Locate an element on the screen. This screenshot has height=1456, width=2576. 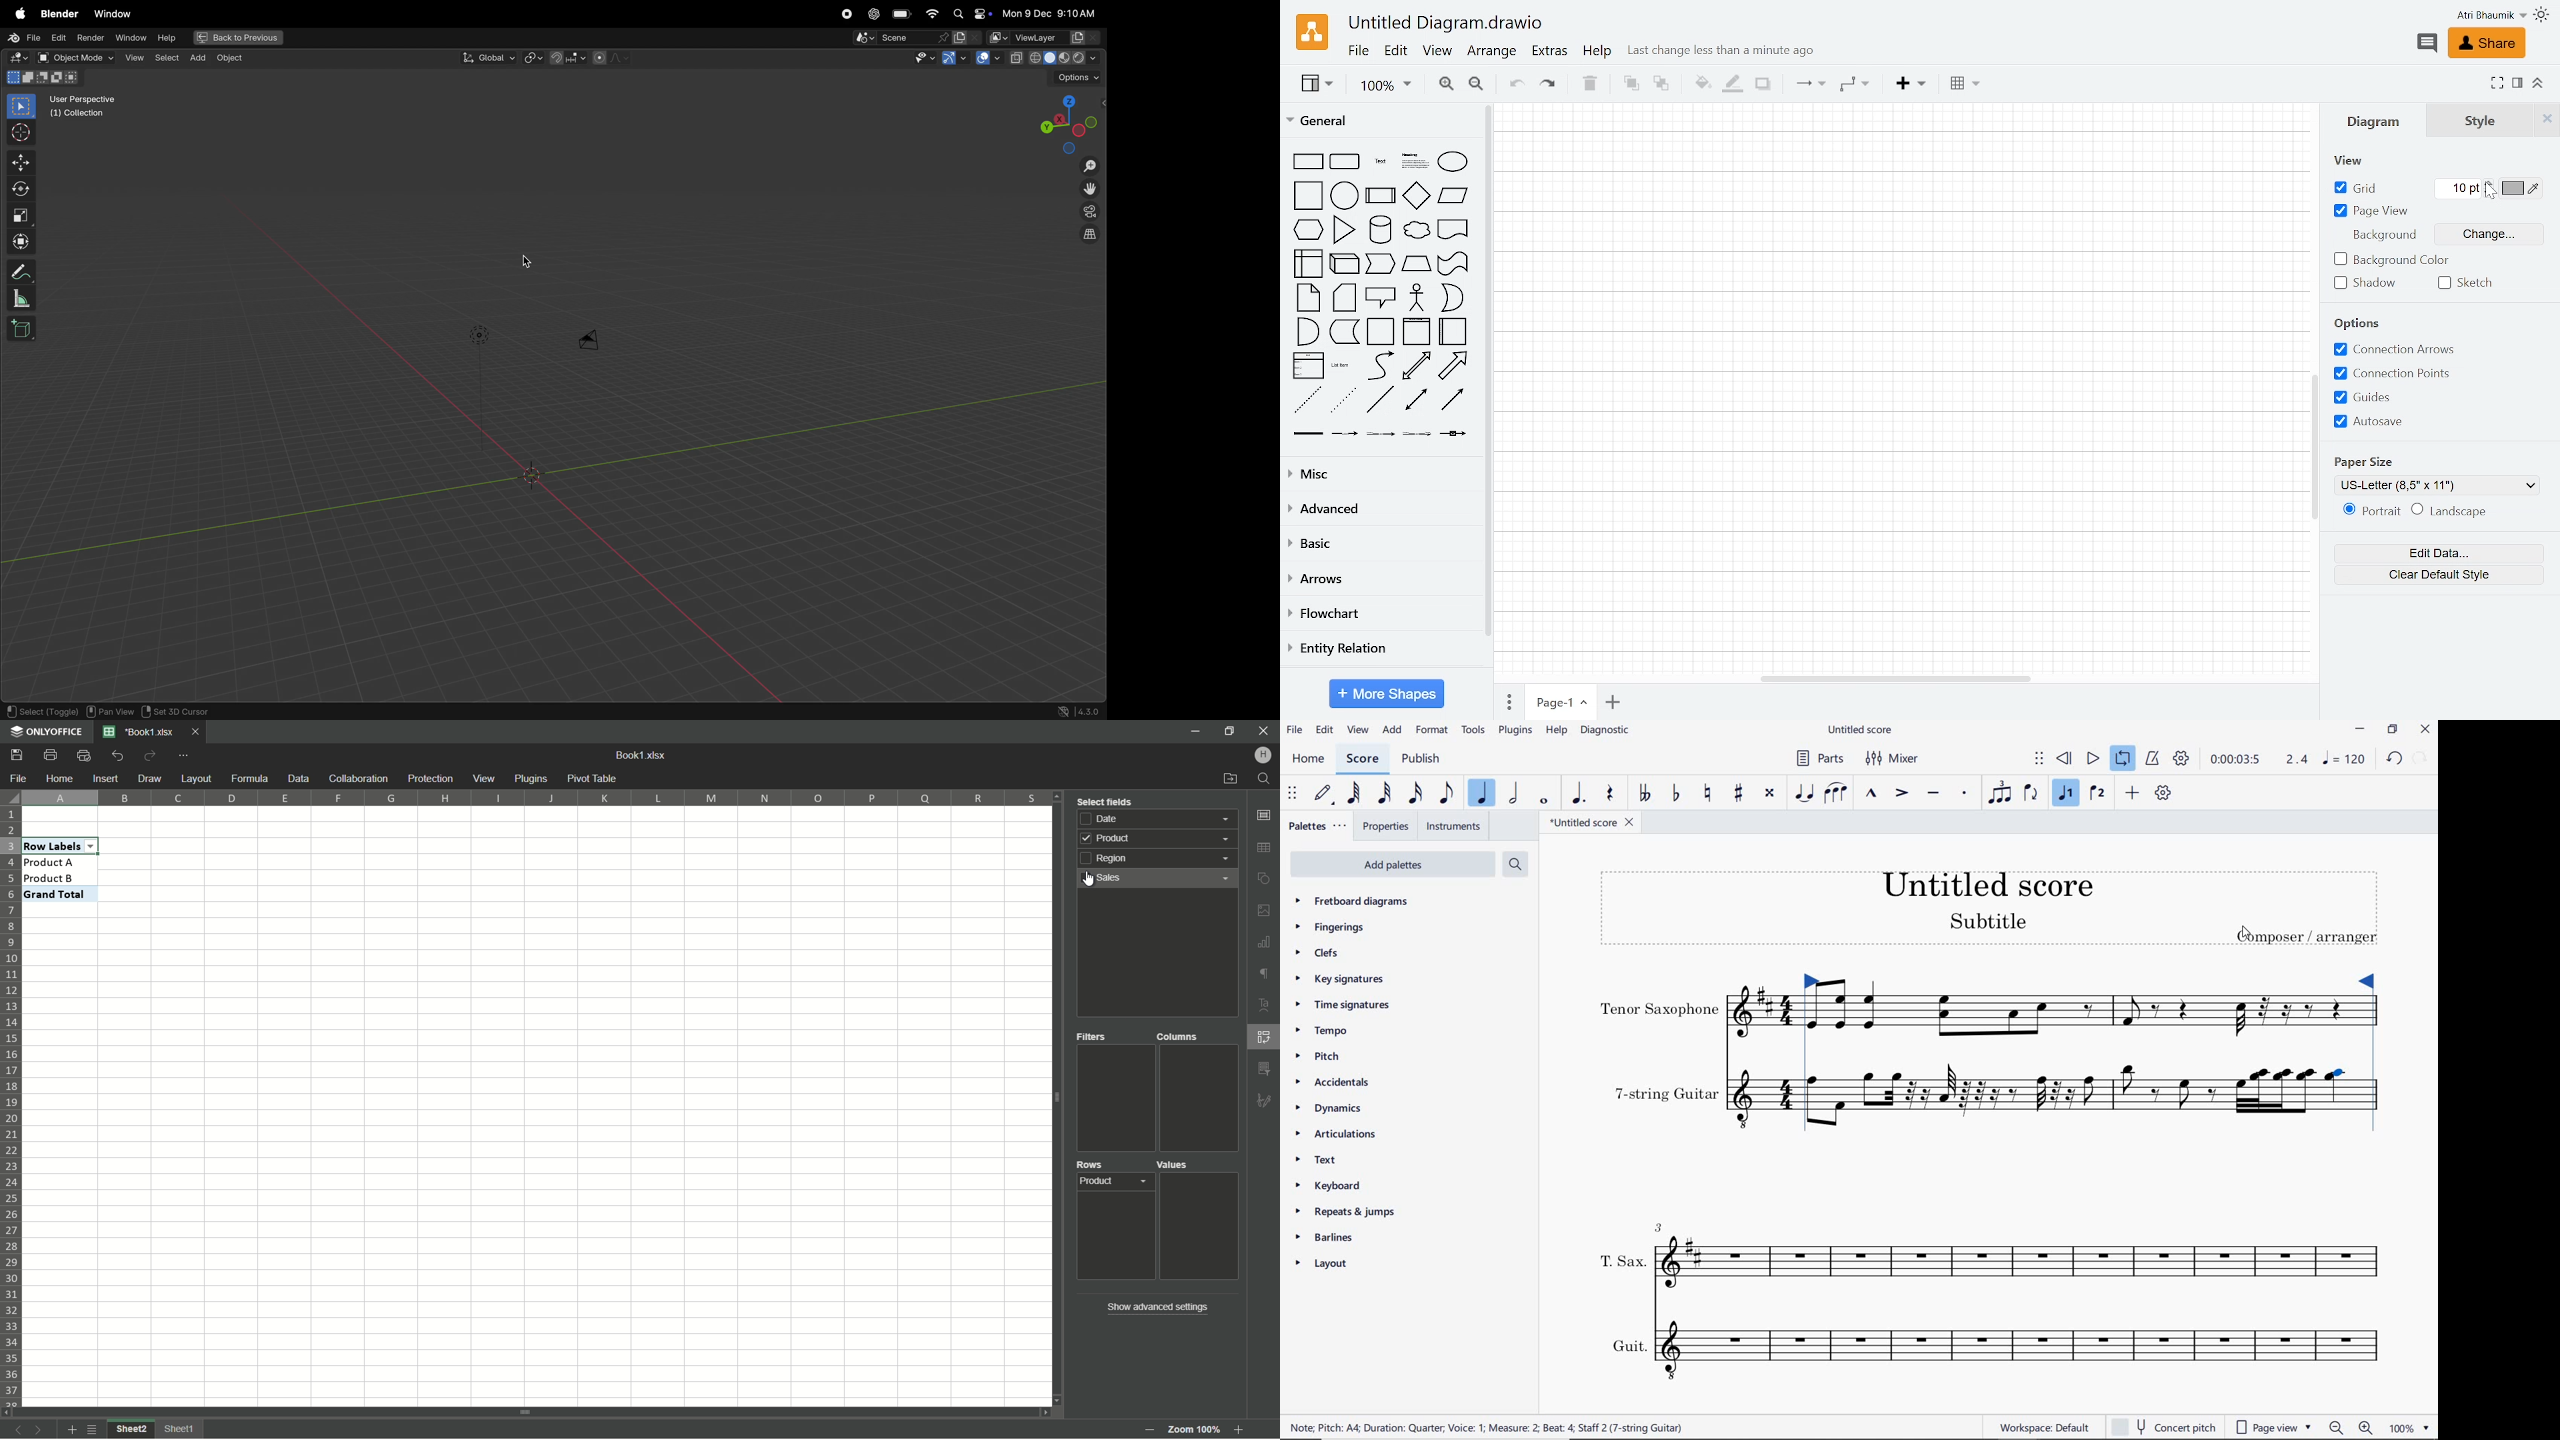
Product is located at coordinates (1159, 841).